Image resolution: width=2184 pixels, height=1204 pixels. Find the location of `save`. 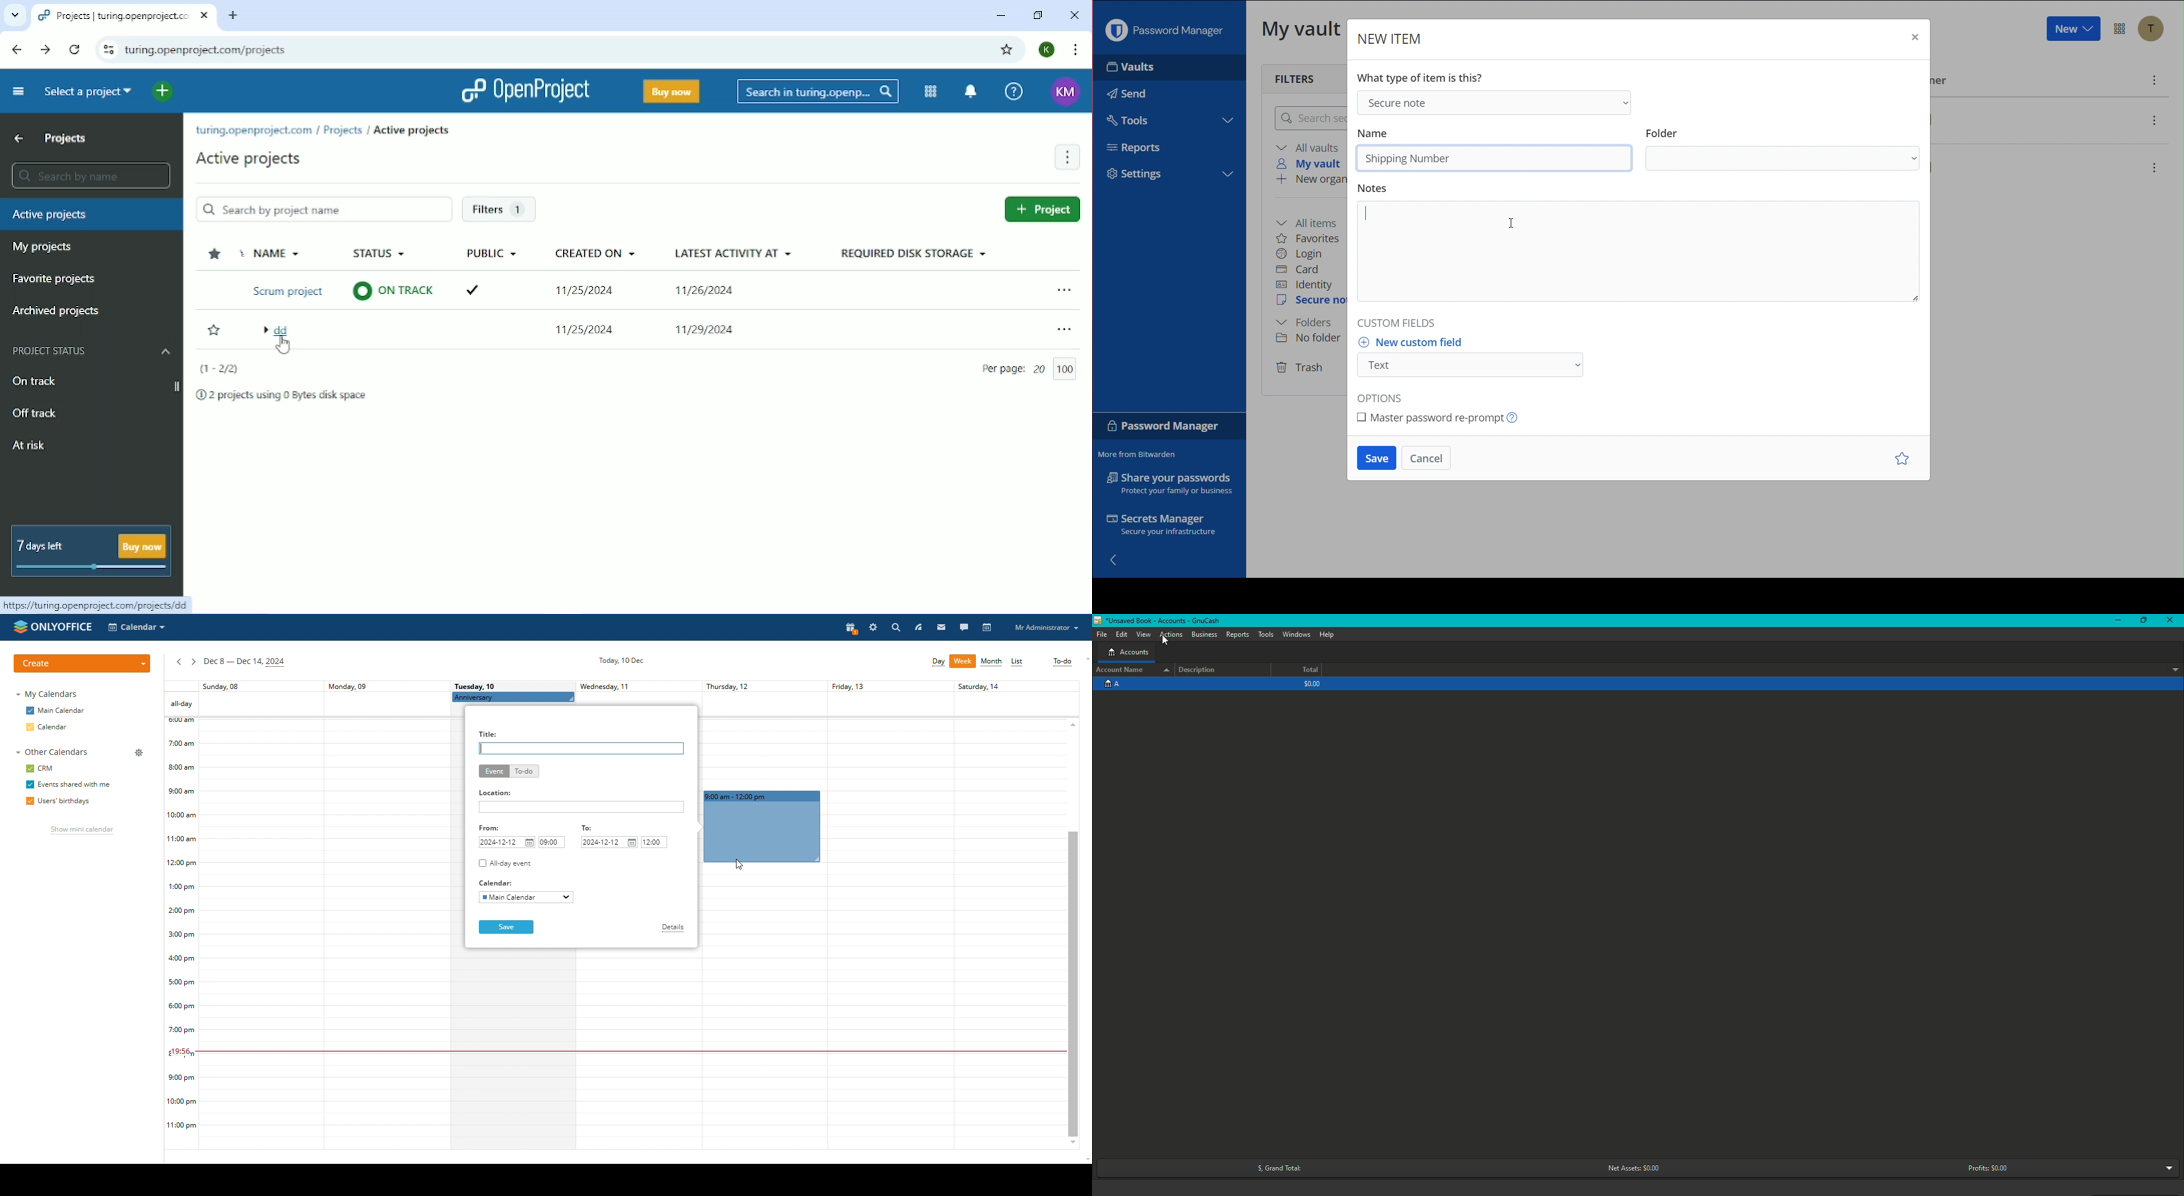

save is located at coordinates (506, 927).